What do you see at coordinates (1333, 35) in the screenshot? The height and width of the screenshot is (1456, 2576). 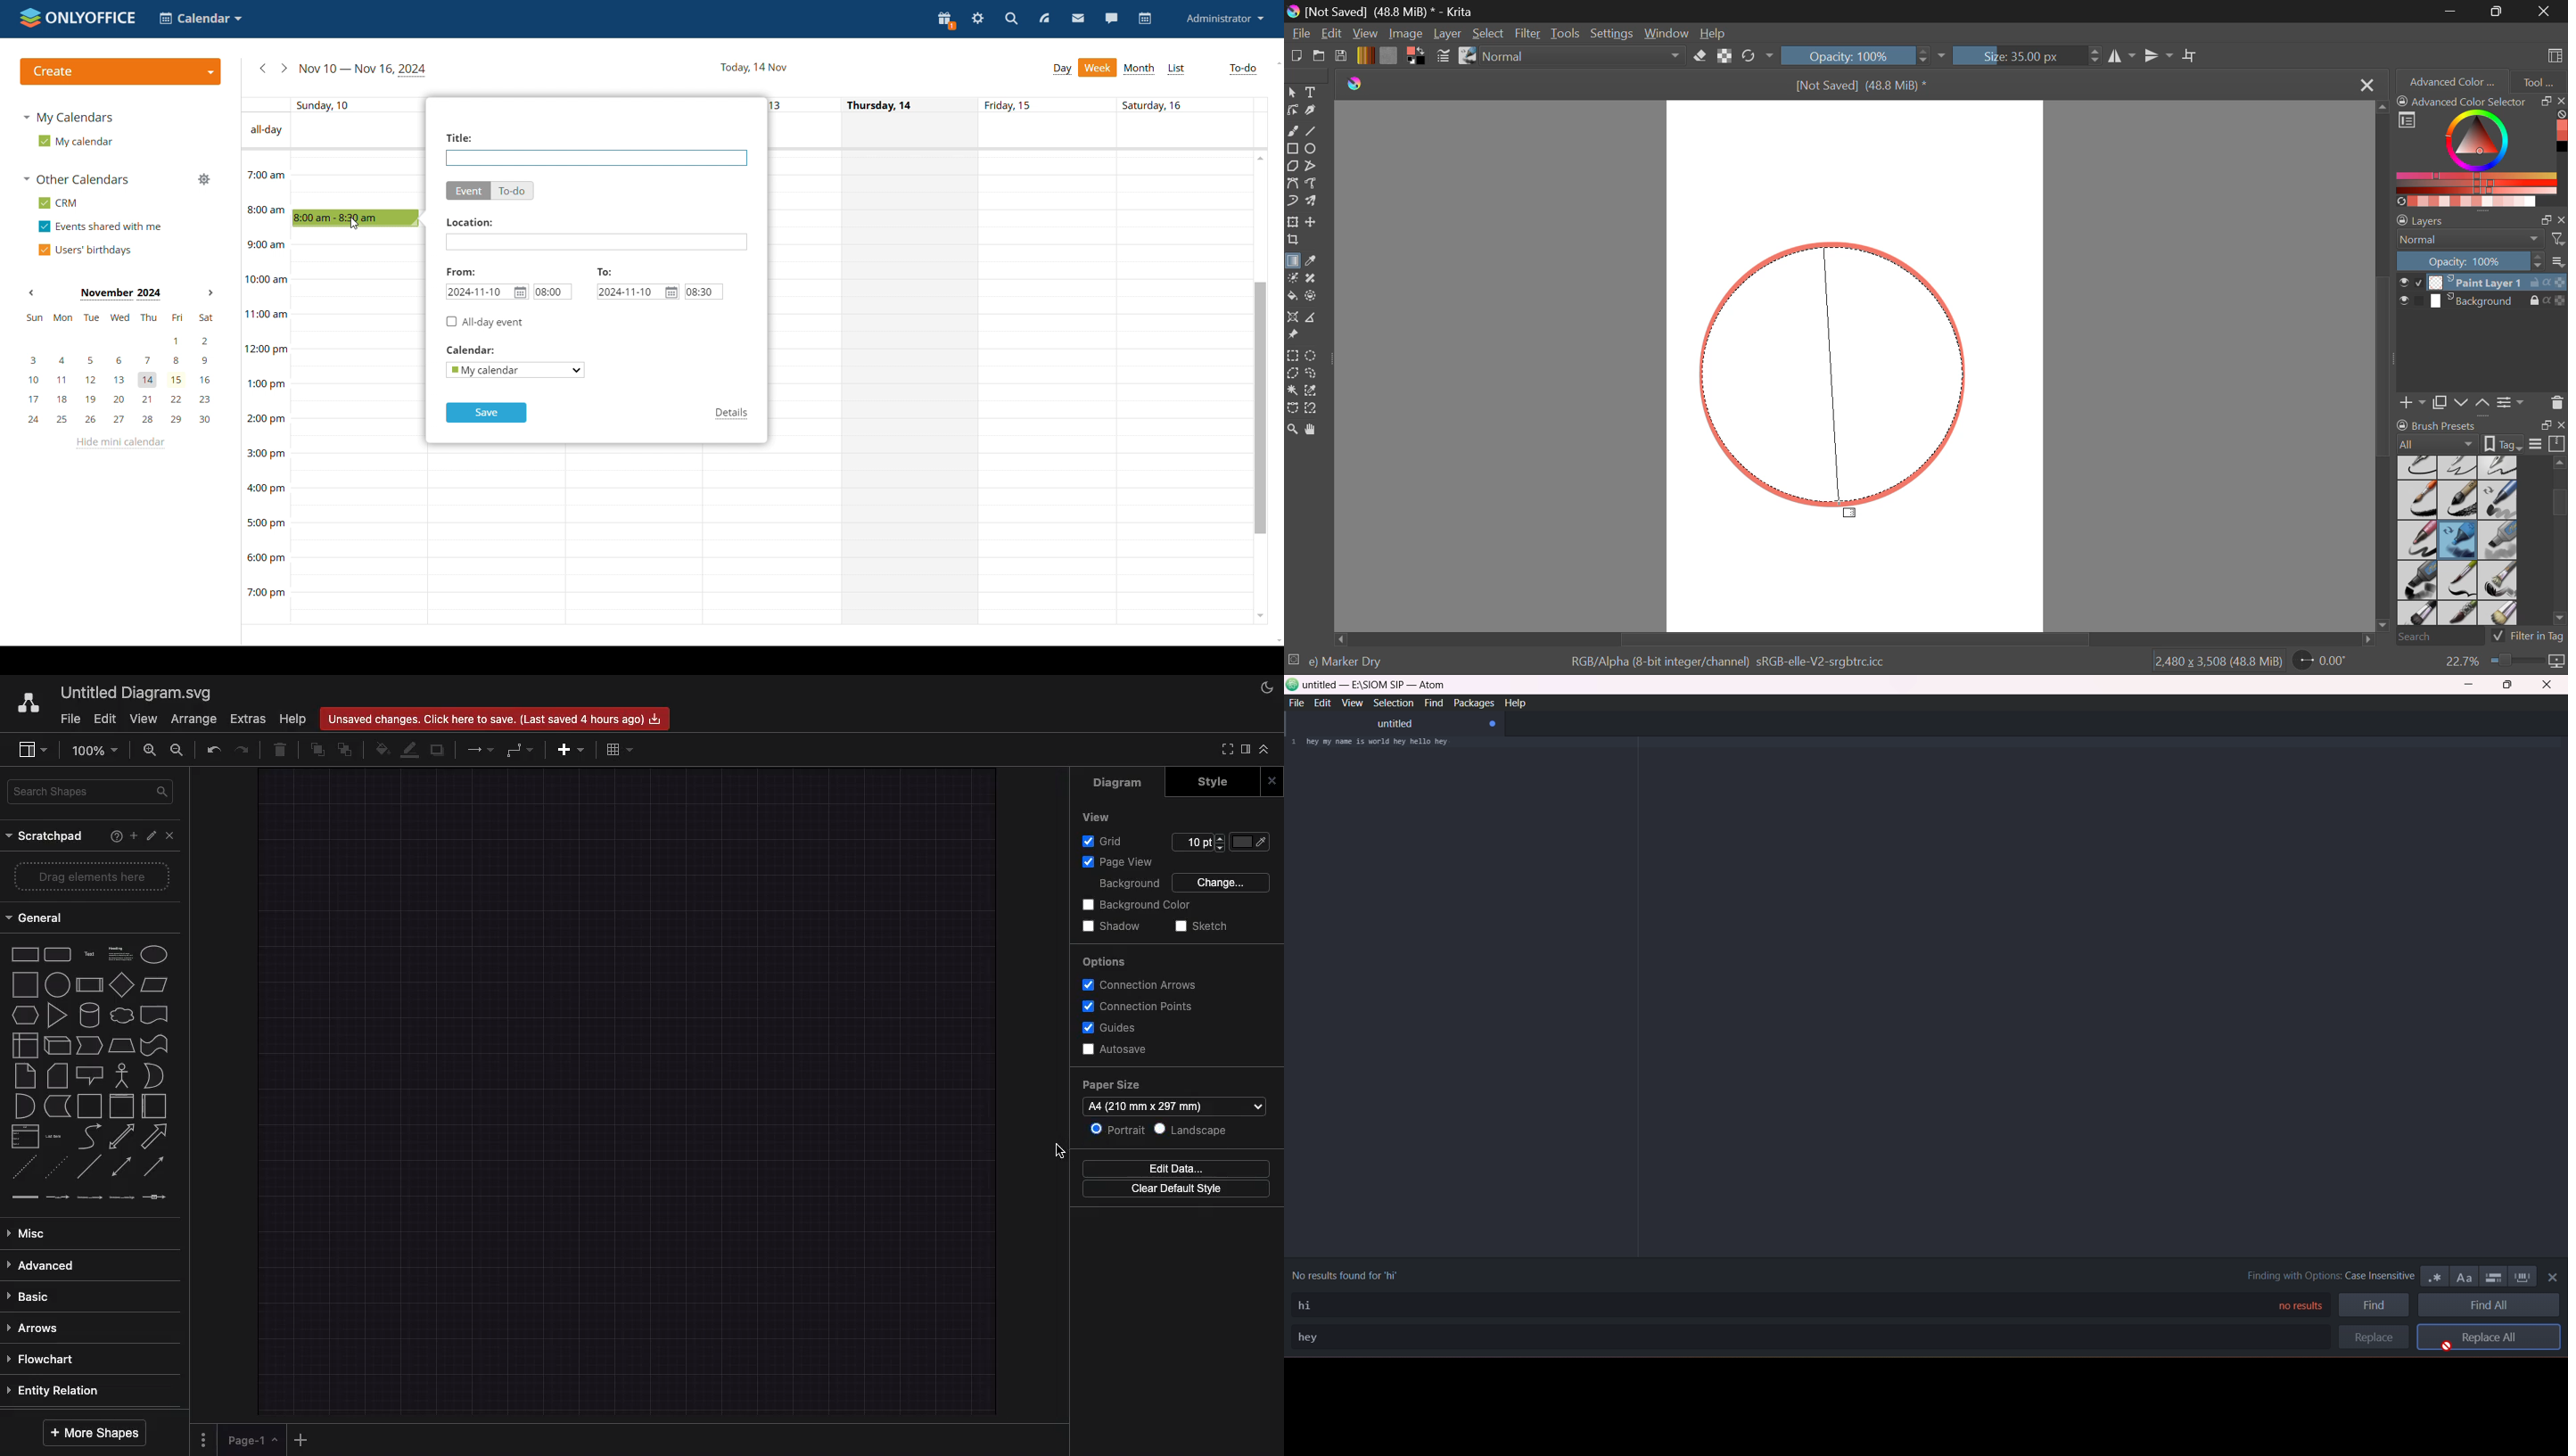 I see `` at bounding box center [1333, 35].